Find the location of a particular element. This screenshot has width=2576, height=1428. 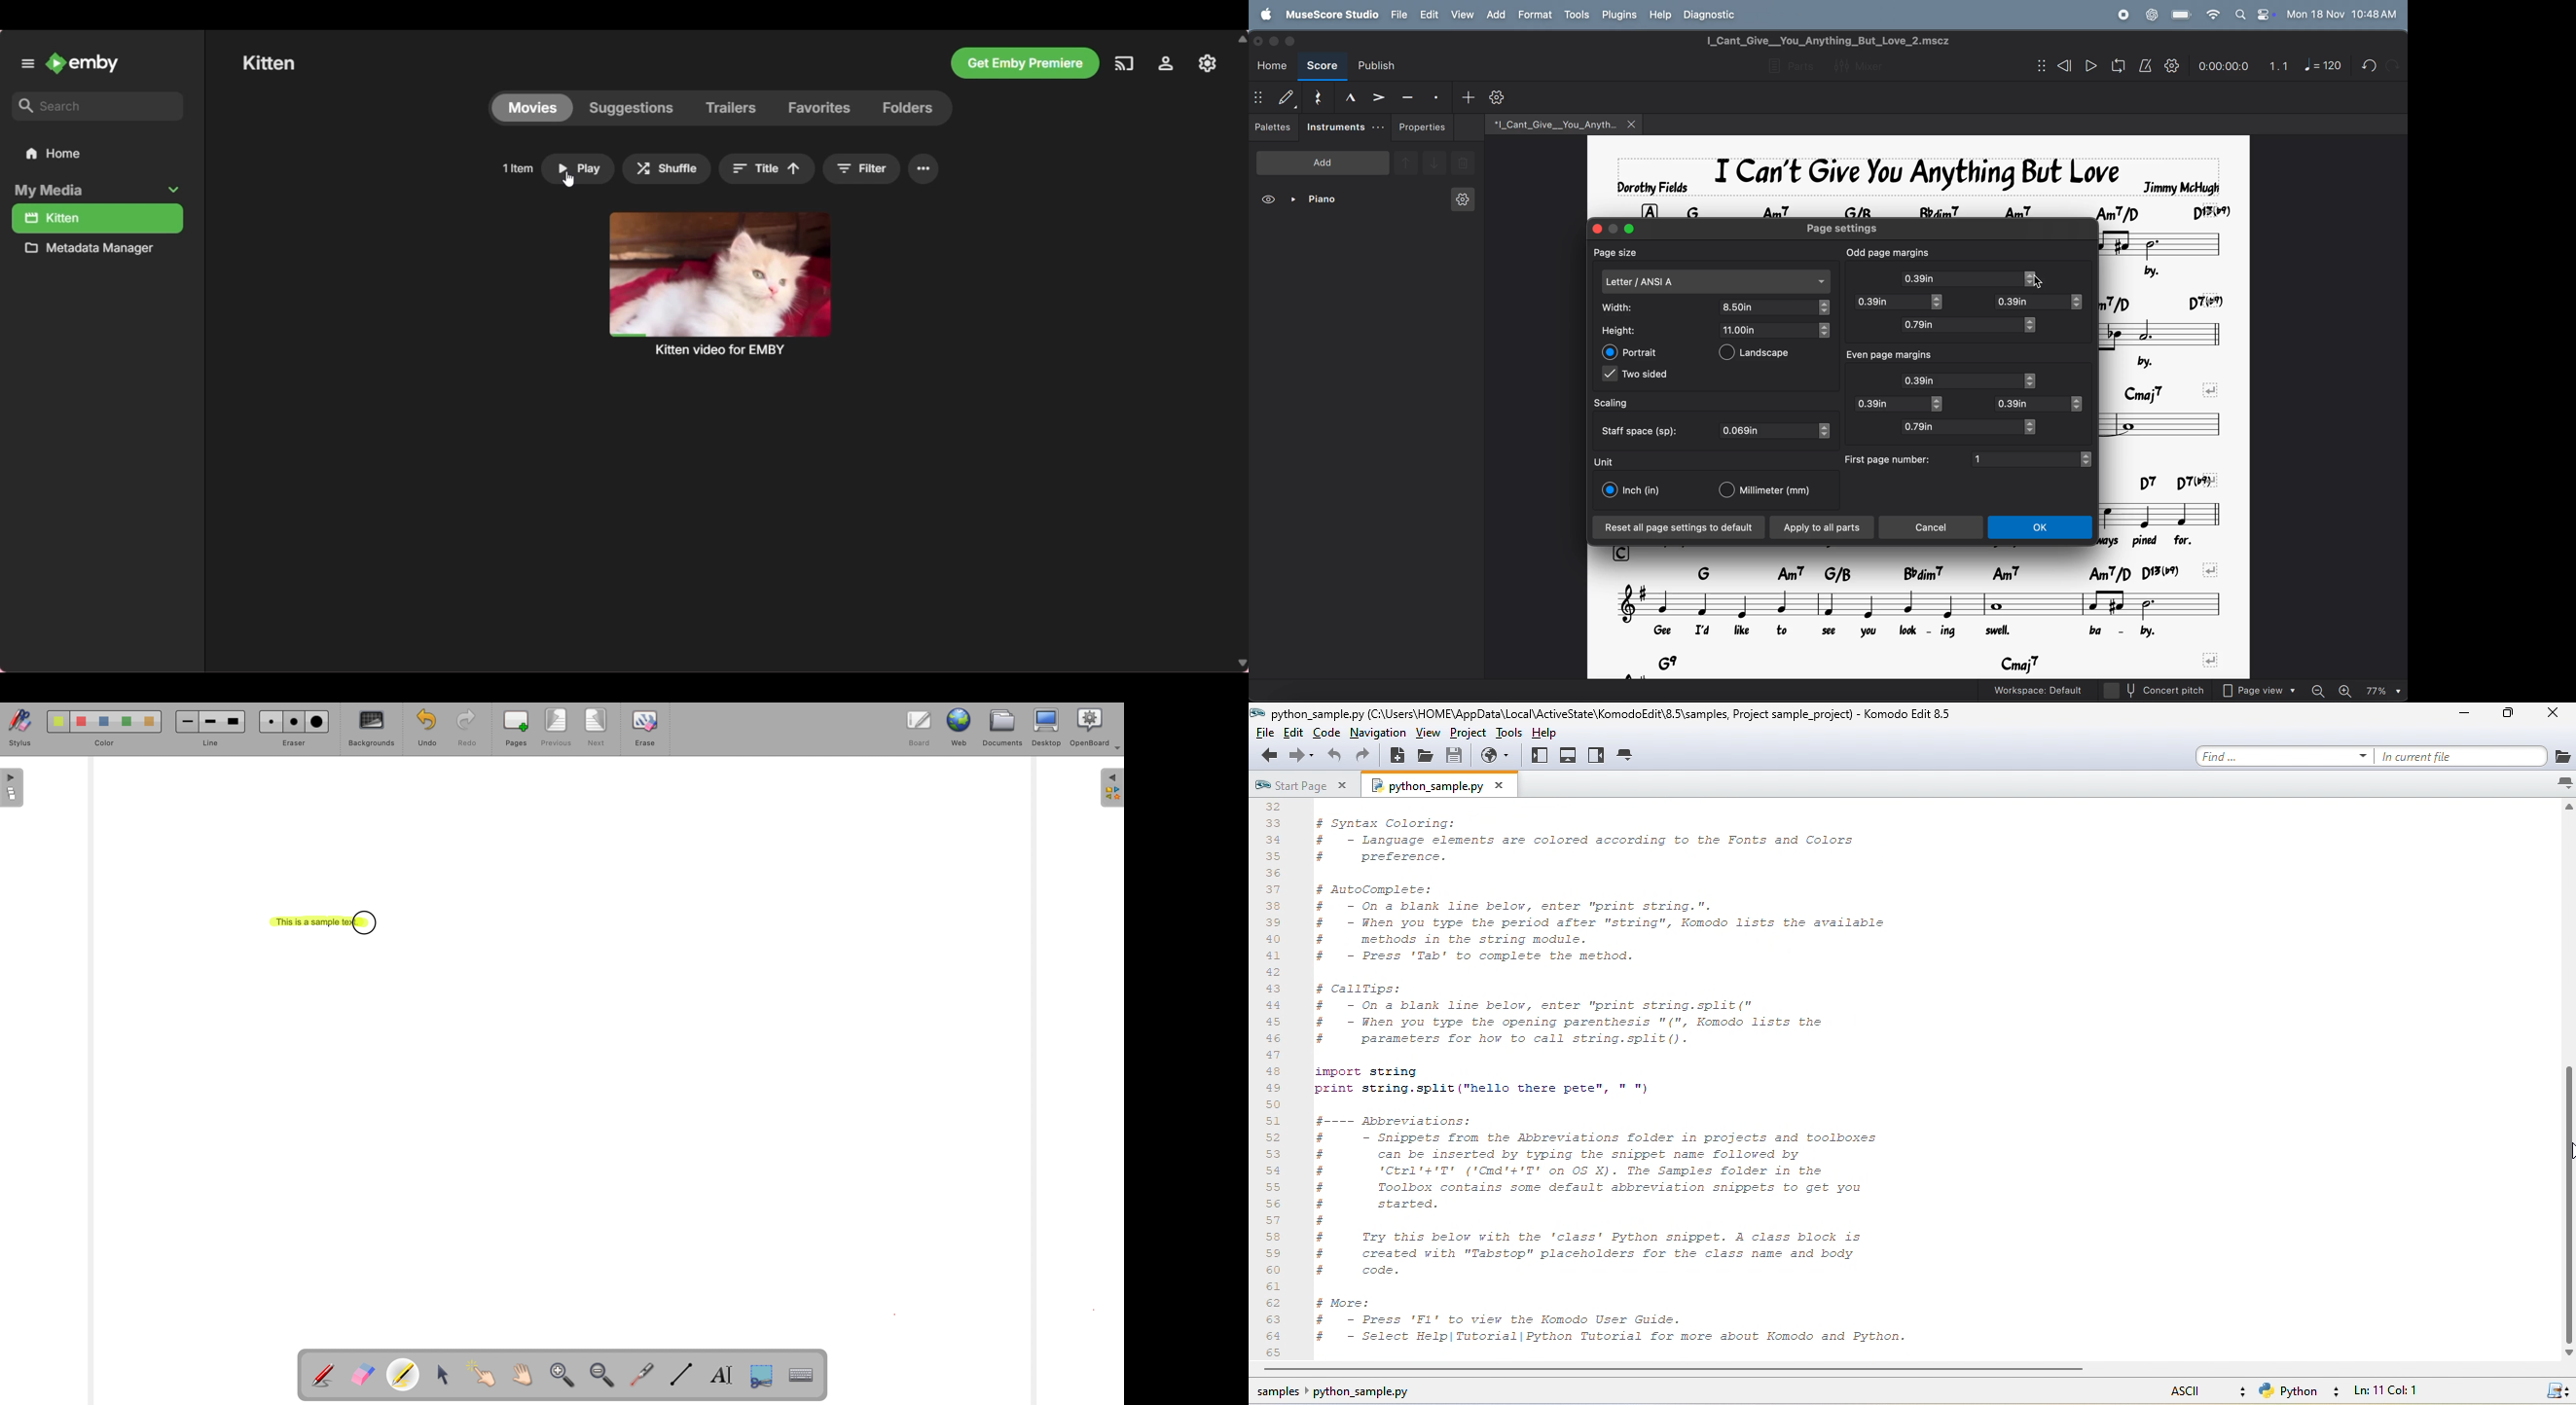

line is located at coordinates (211, 743).